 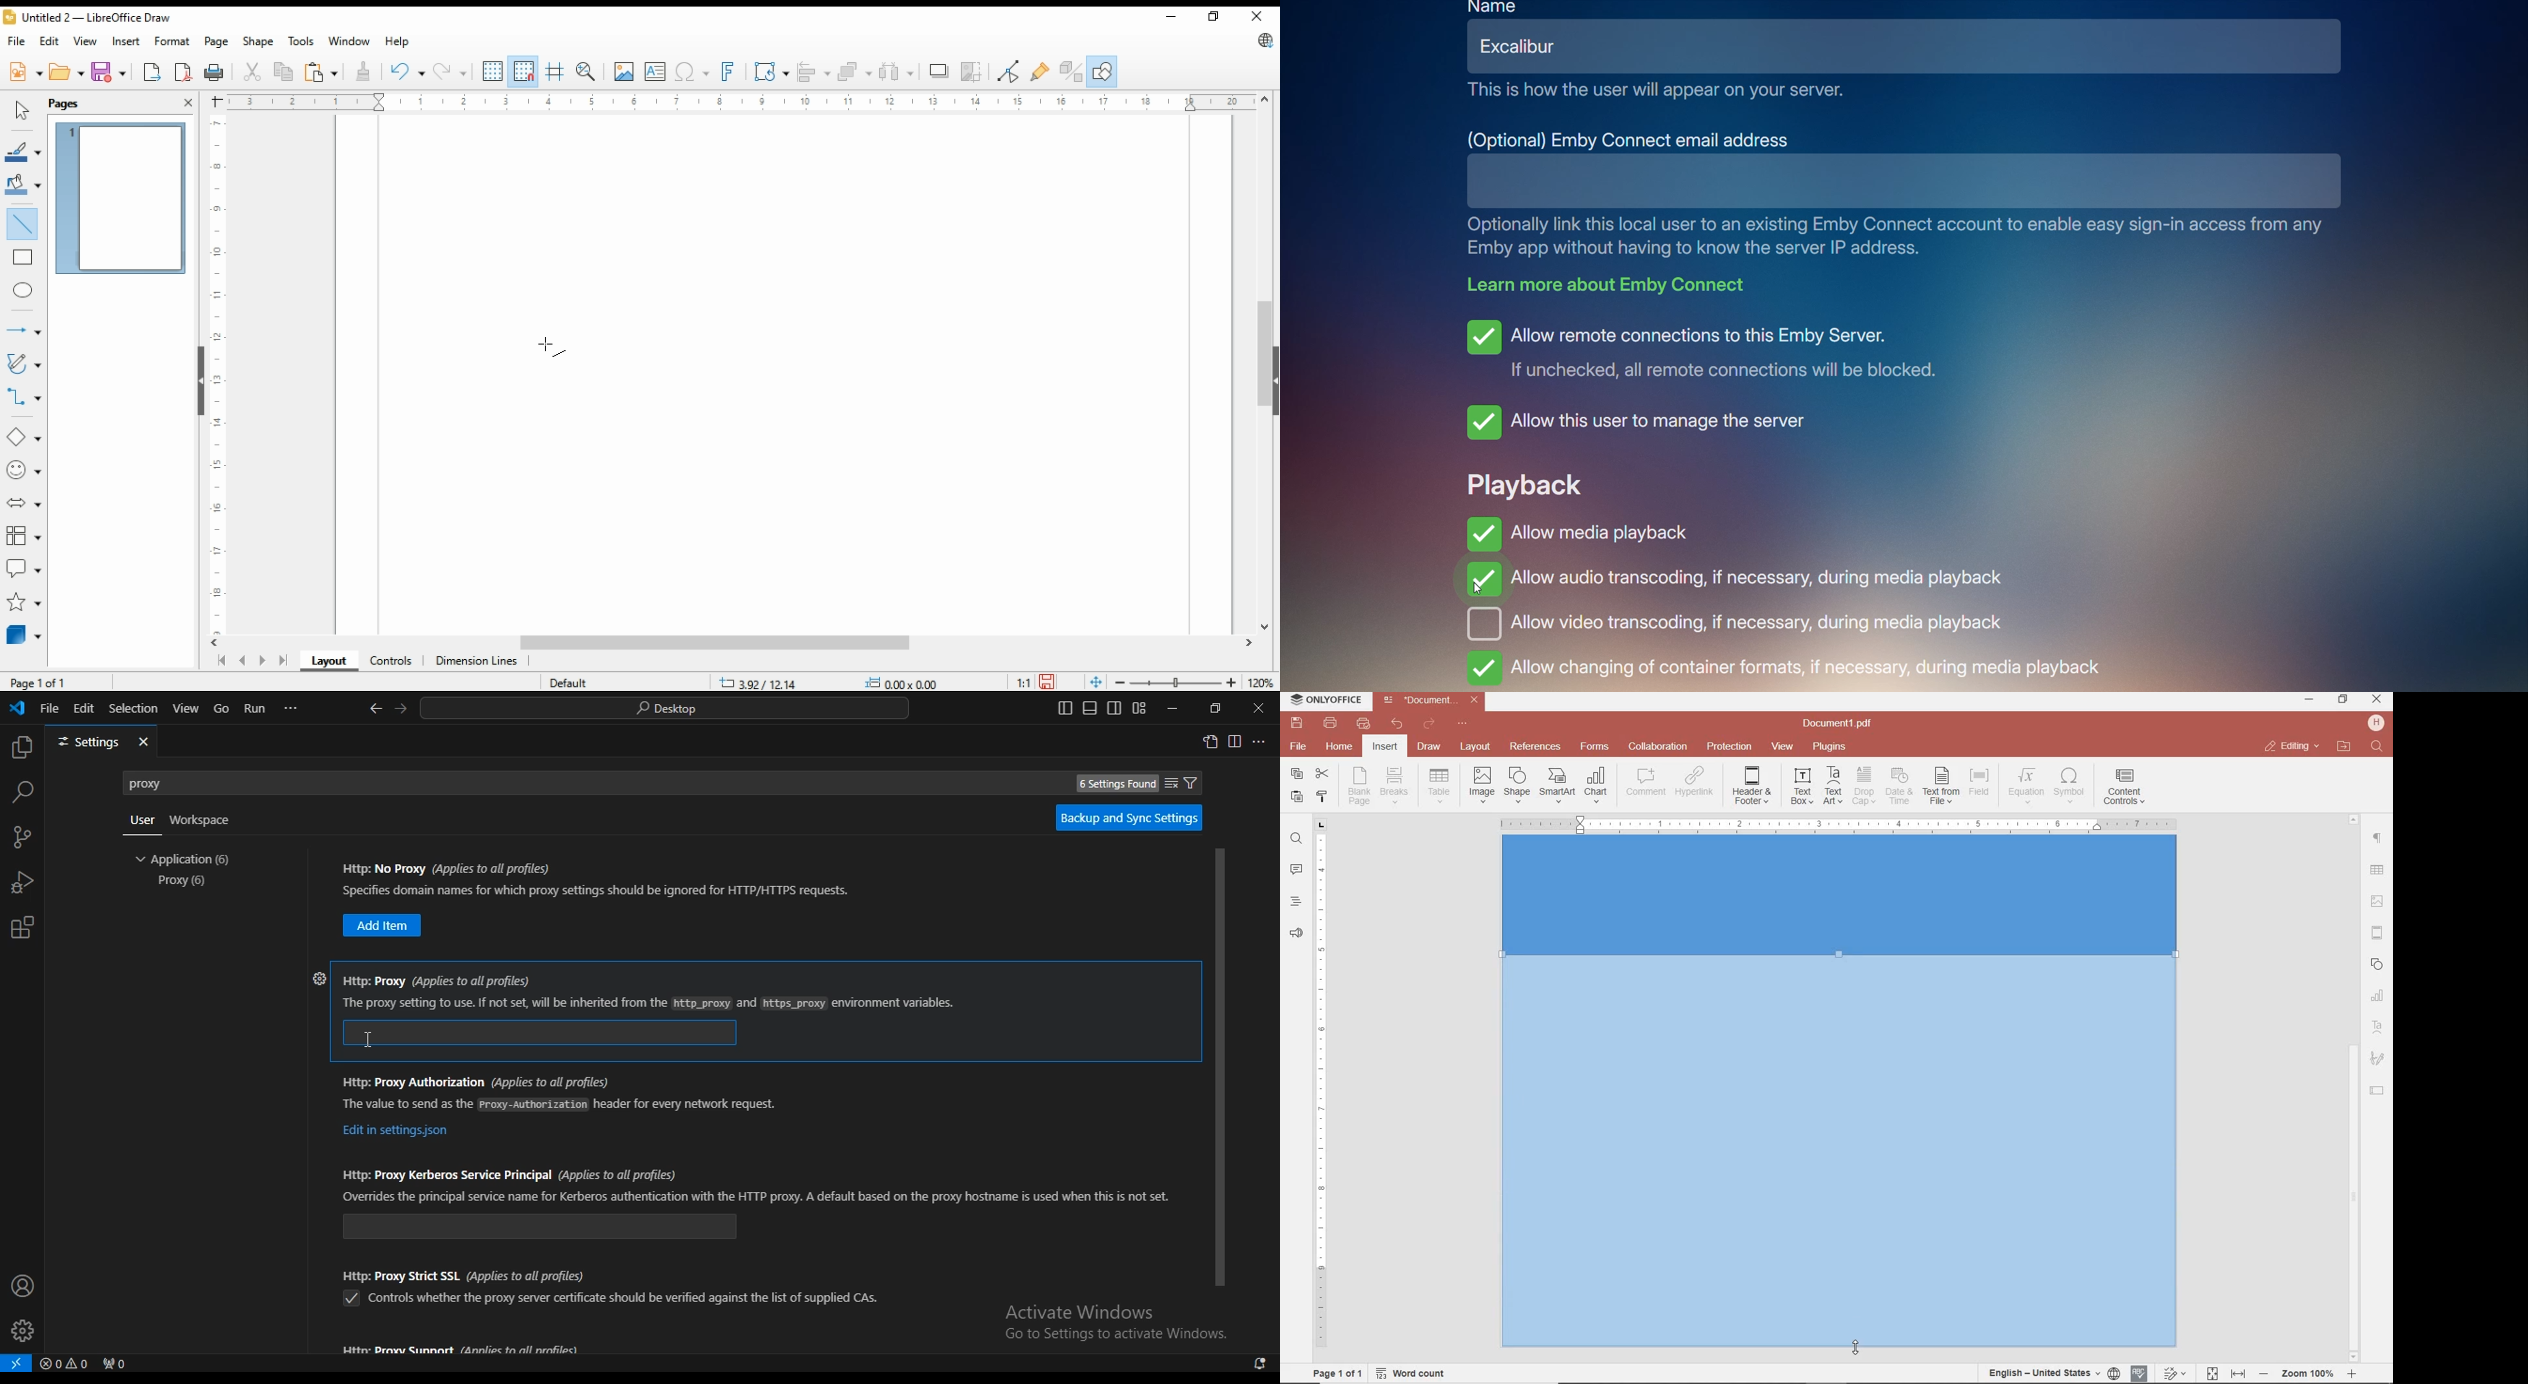 What do you see at coordinates (40, 682) in the screenshot?
I see `page 1 of 1` at bounding box center [40, 682].